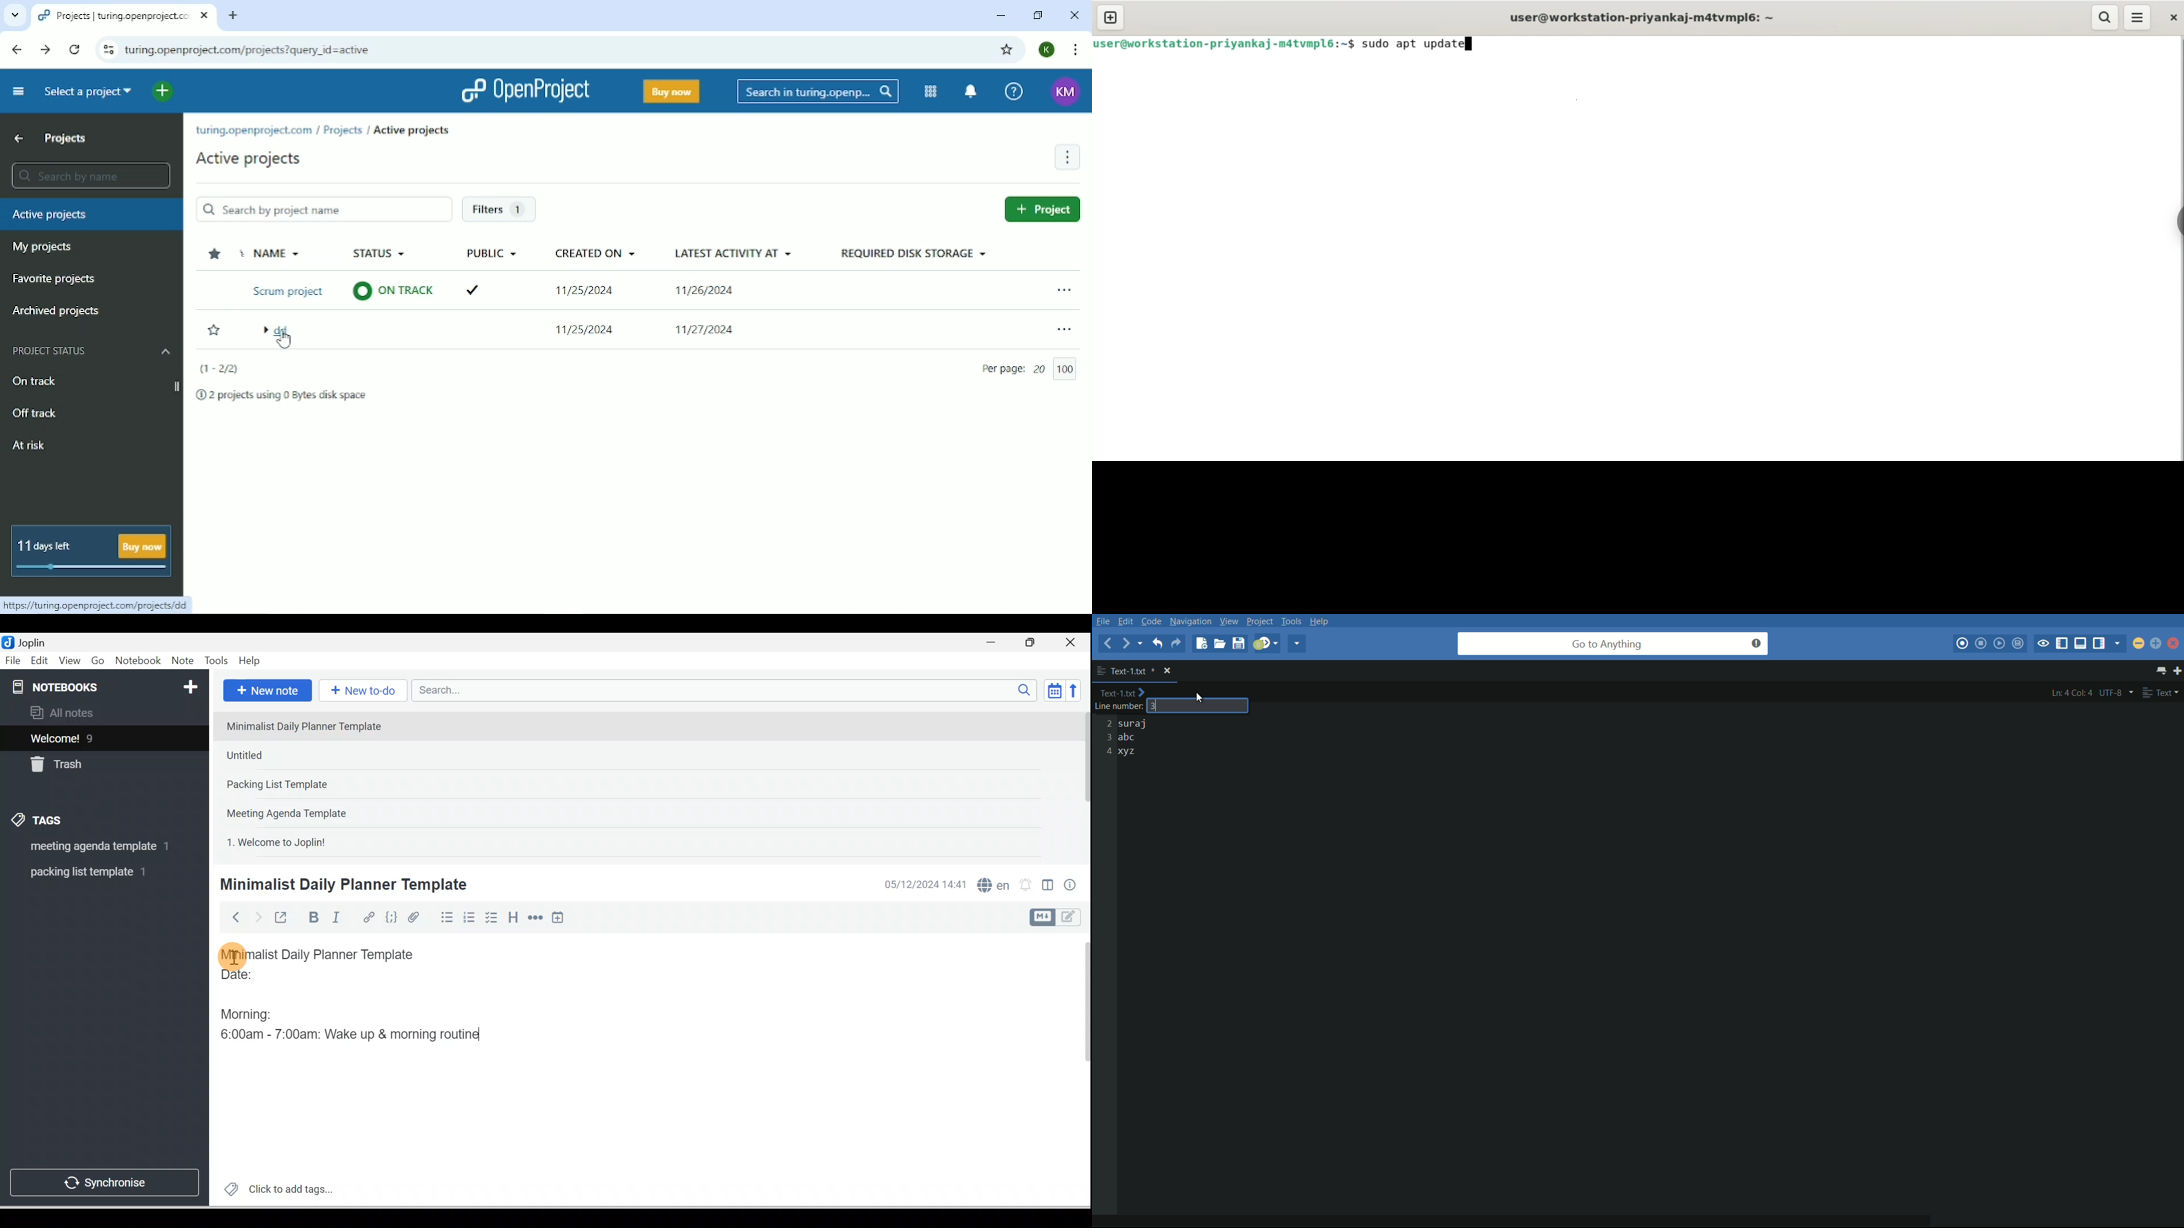  What do you see at coordinates (991, 883) in the screenshot?
I see `Spelling` at bounding box center [991, 883].